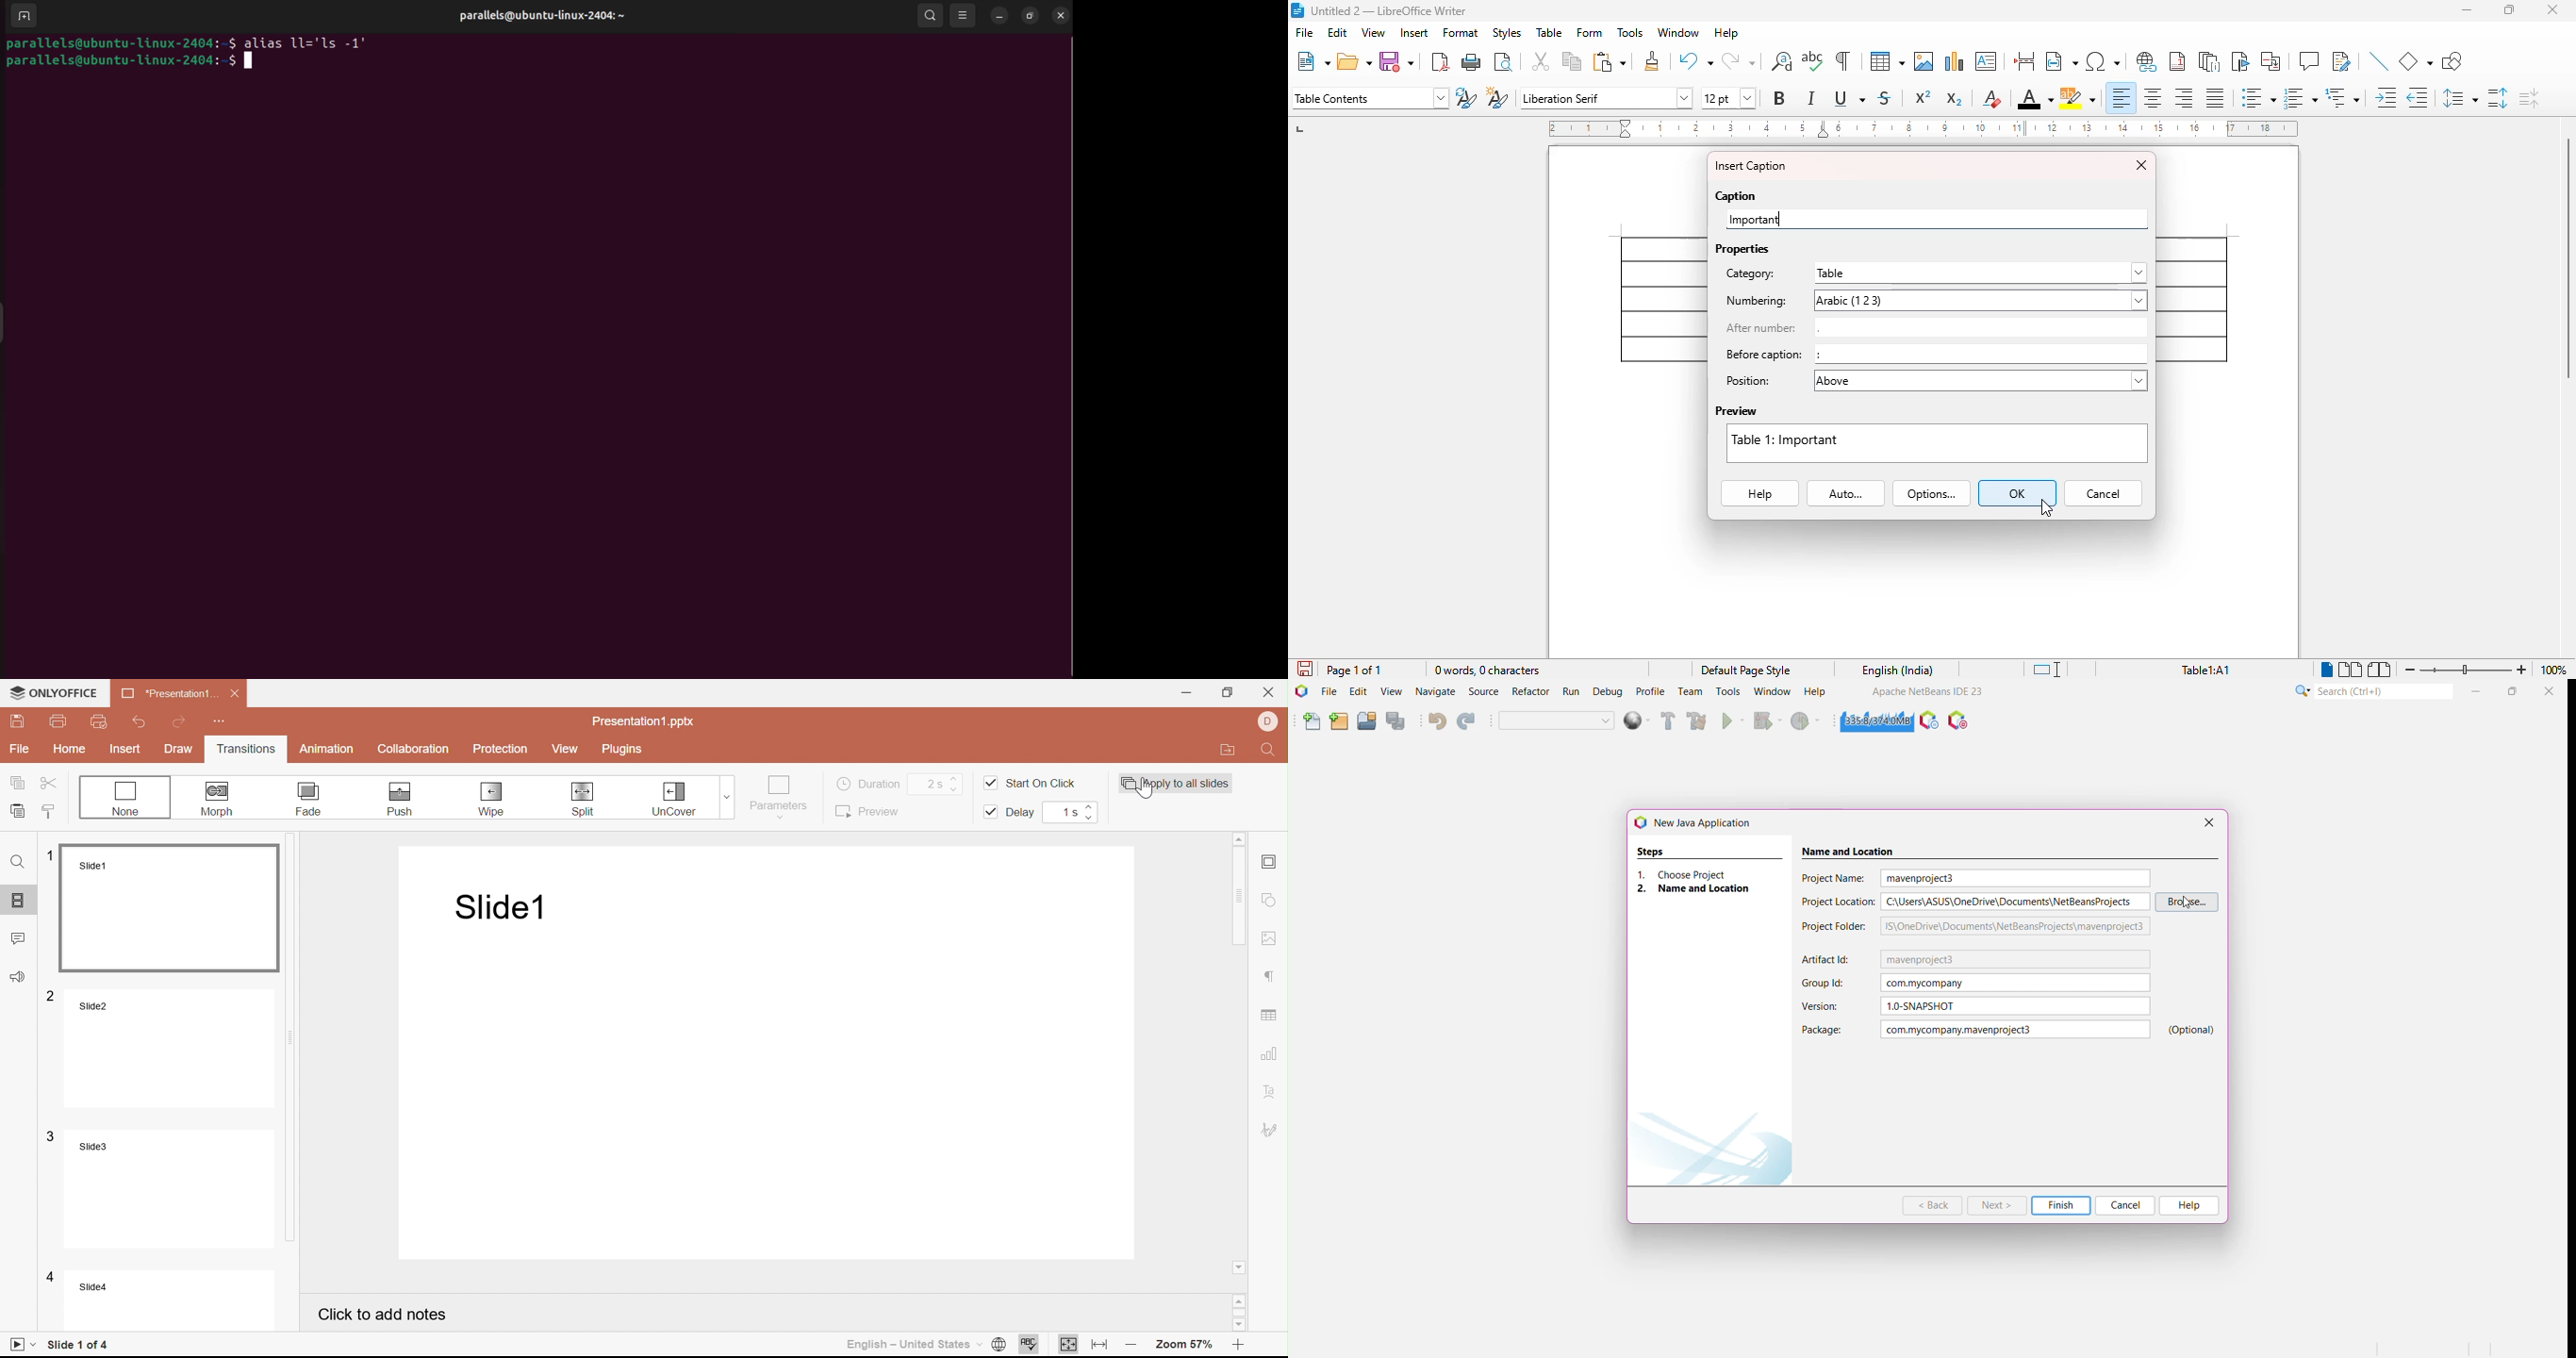  I want to click on Profile Project, so click(1808, 721).